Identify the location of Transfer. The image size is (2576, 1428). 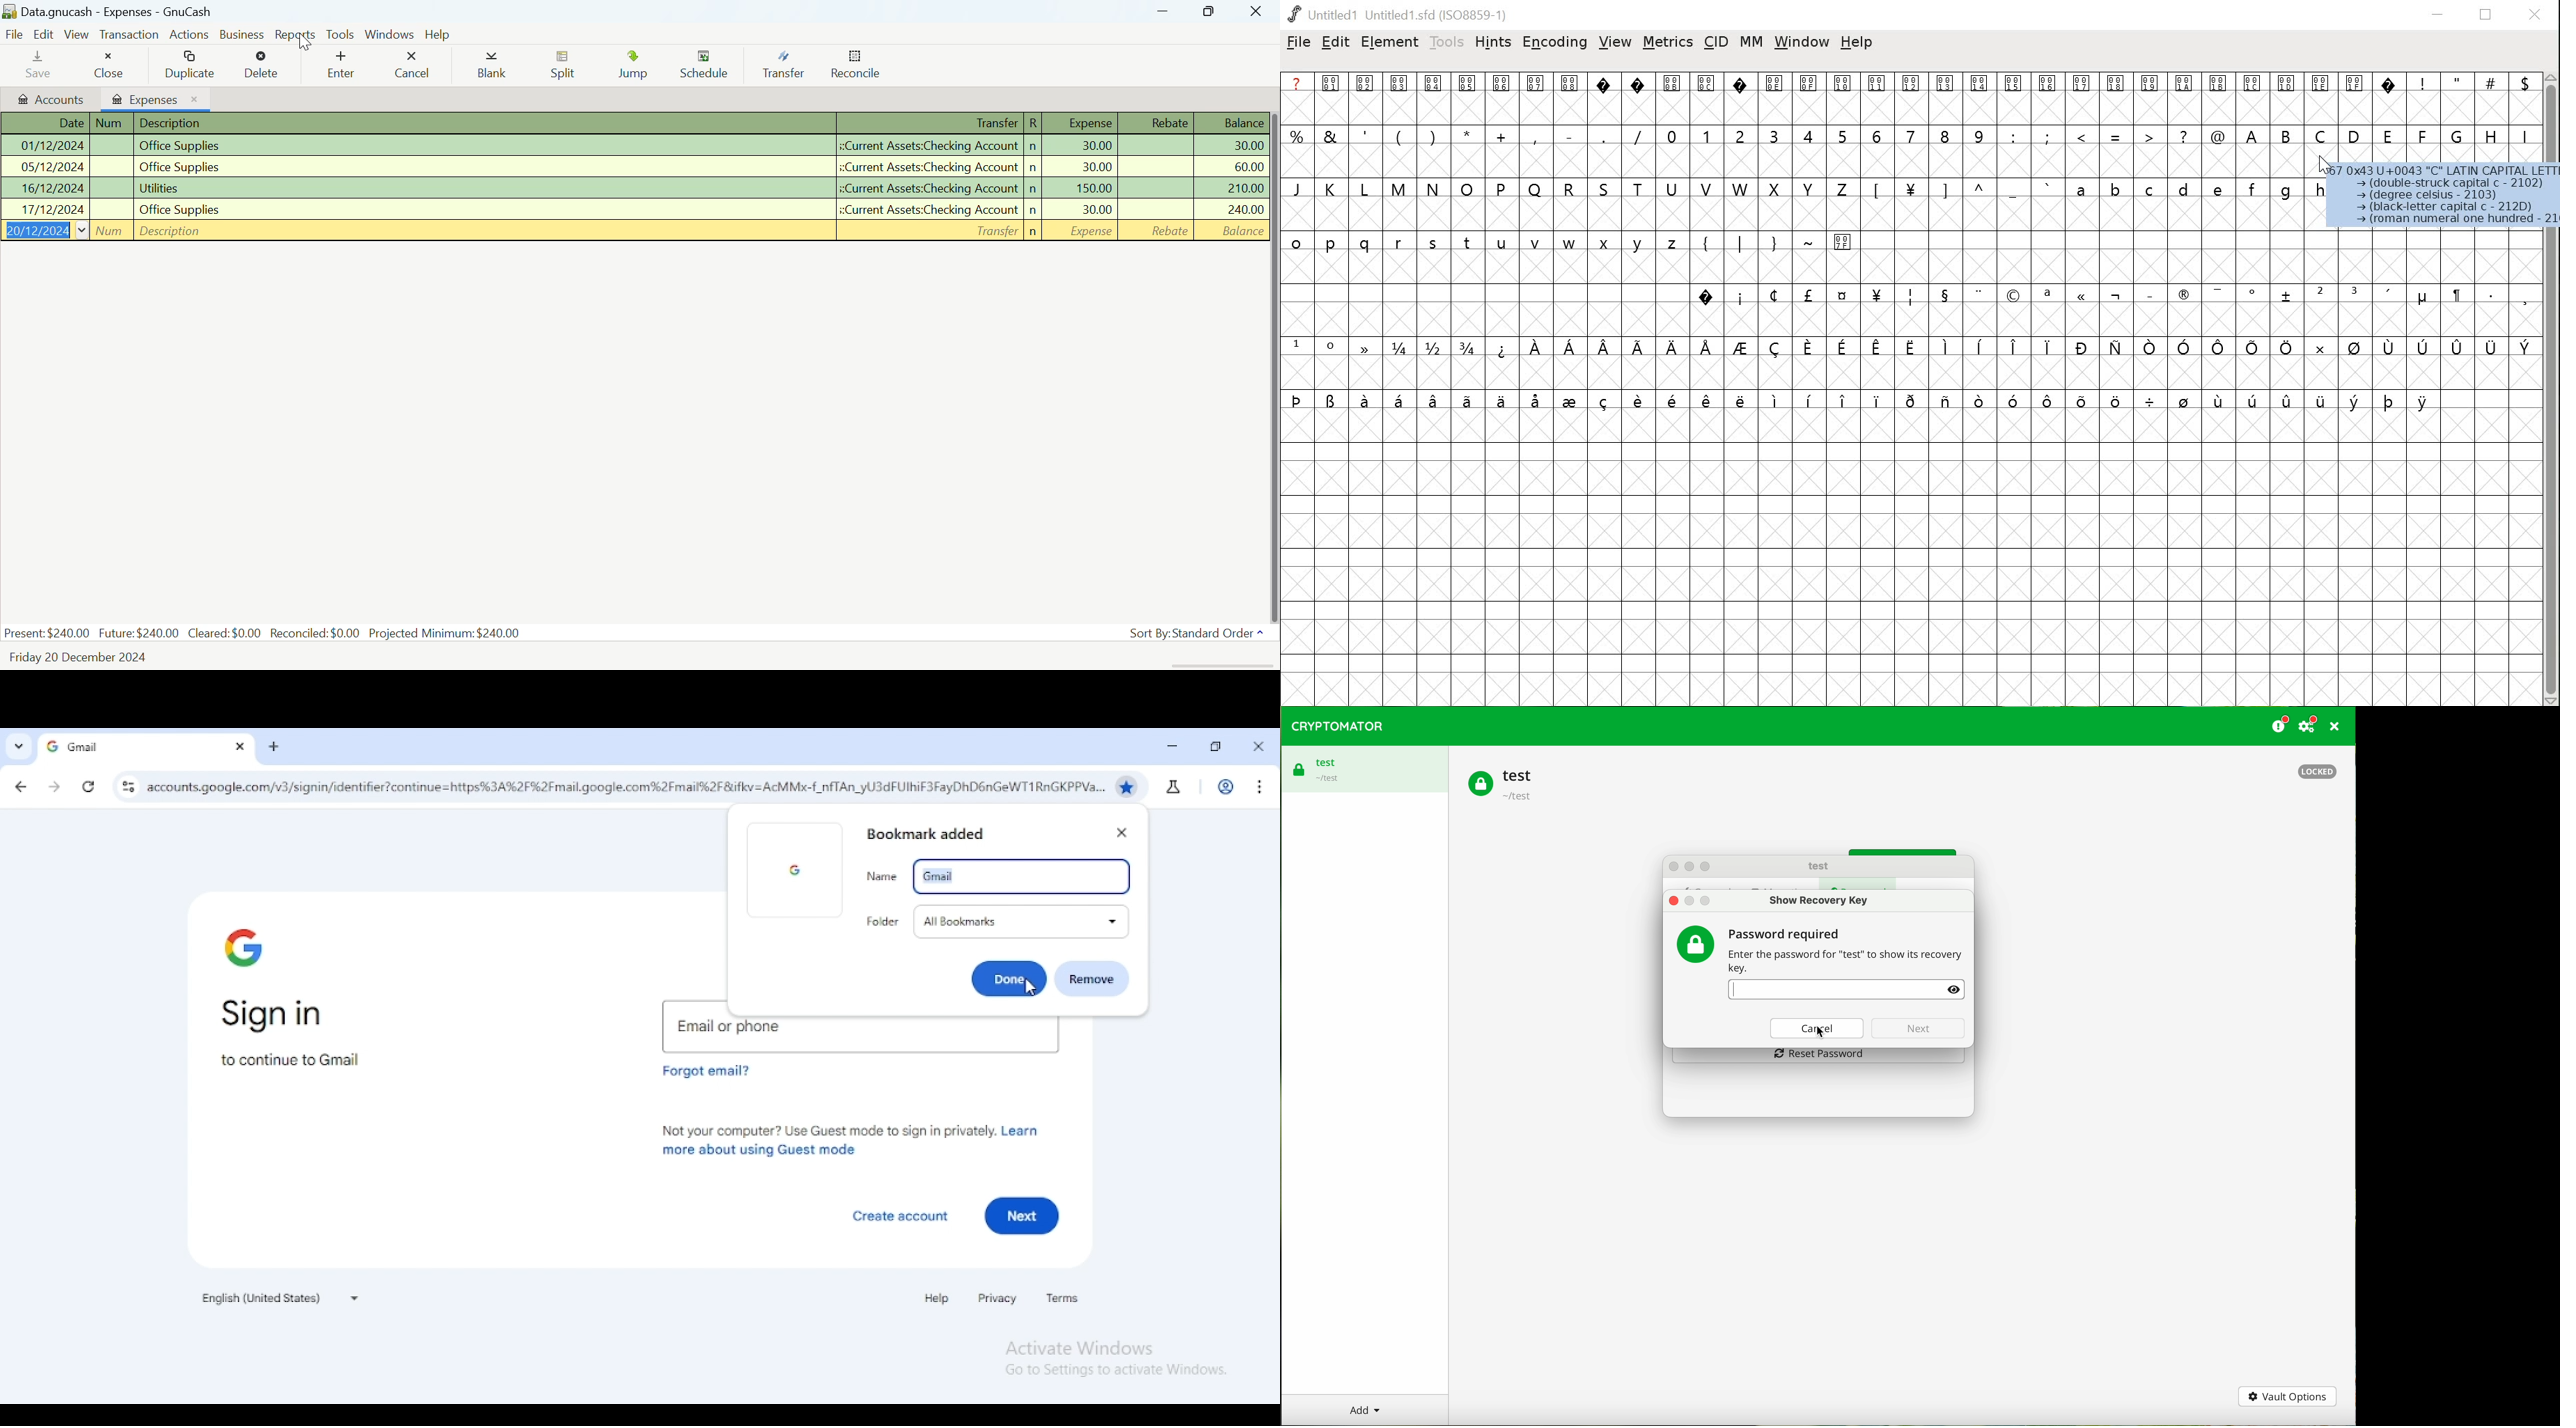
(783, 65).